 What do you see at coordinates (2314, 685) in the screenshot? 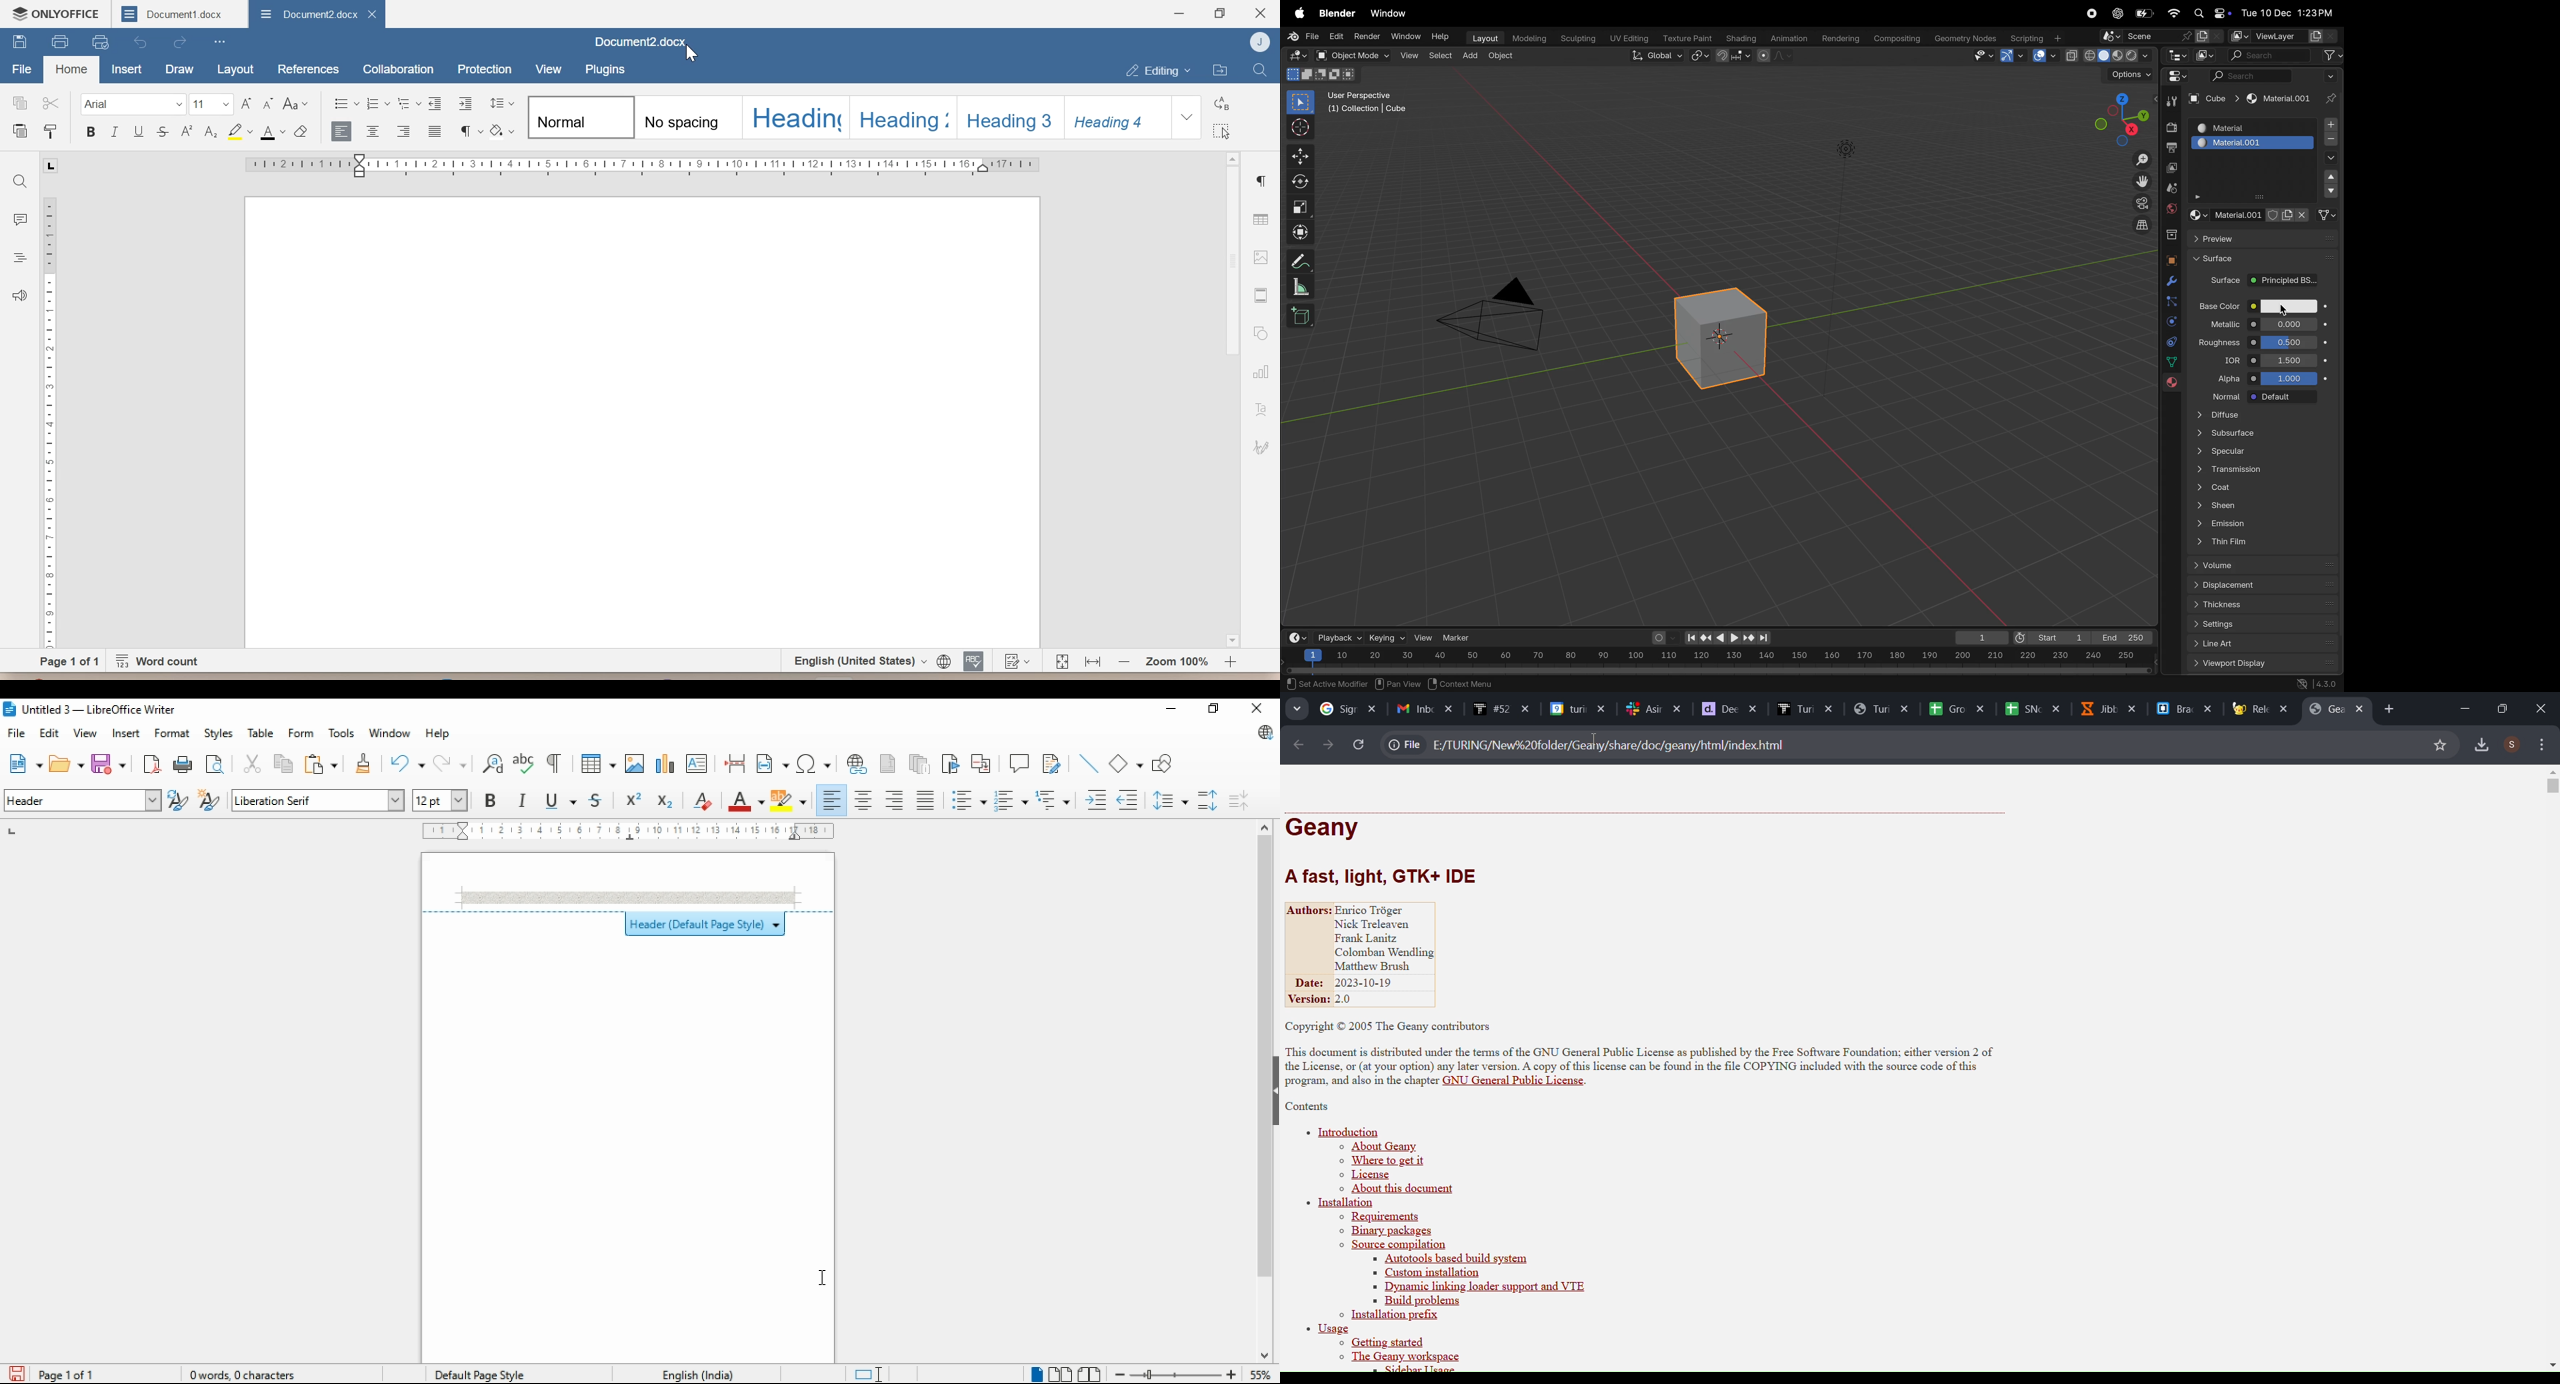
I see `version 4.30` at bounding box center [2314, 685].